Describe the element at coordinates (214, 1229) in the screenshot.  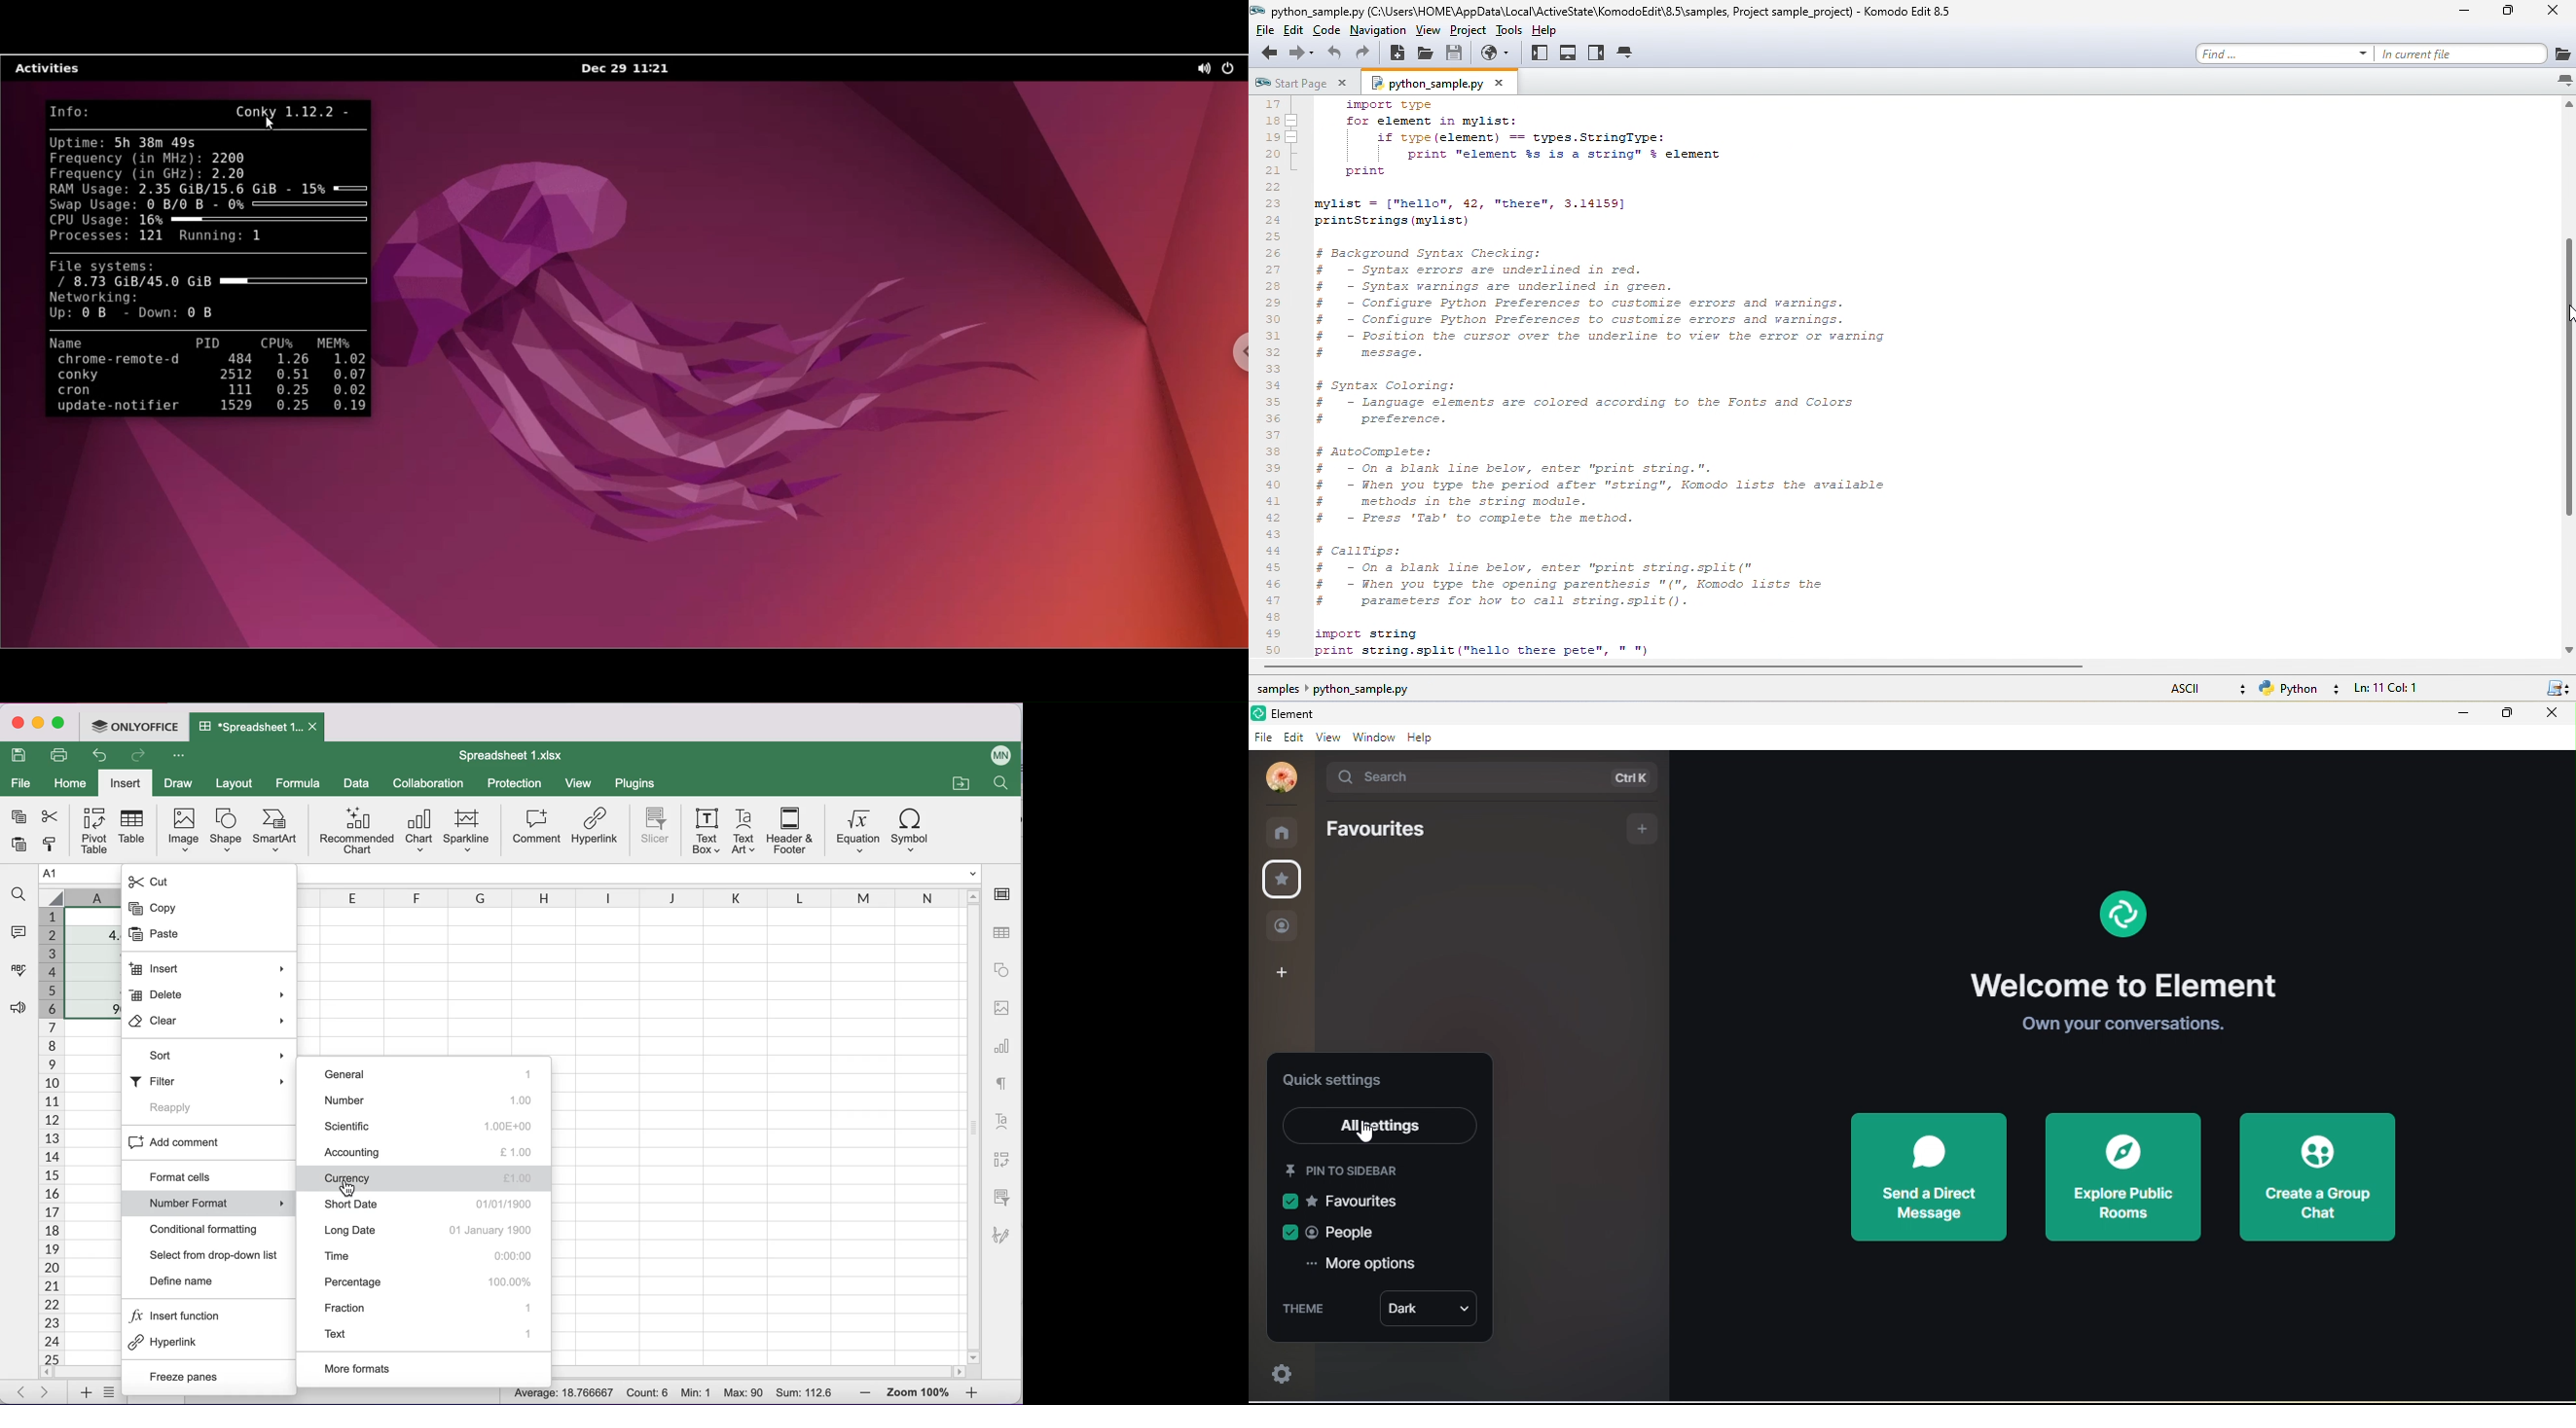
I see `Conditional formatting` at that location.